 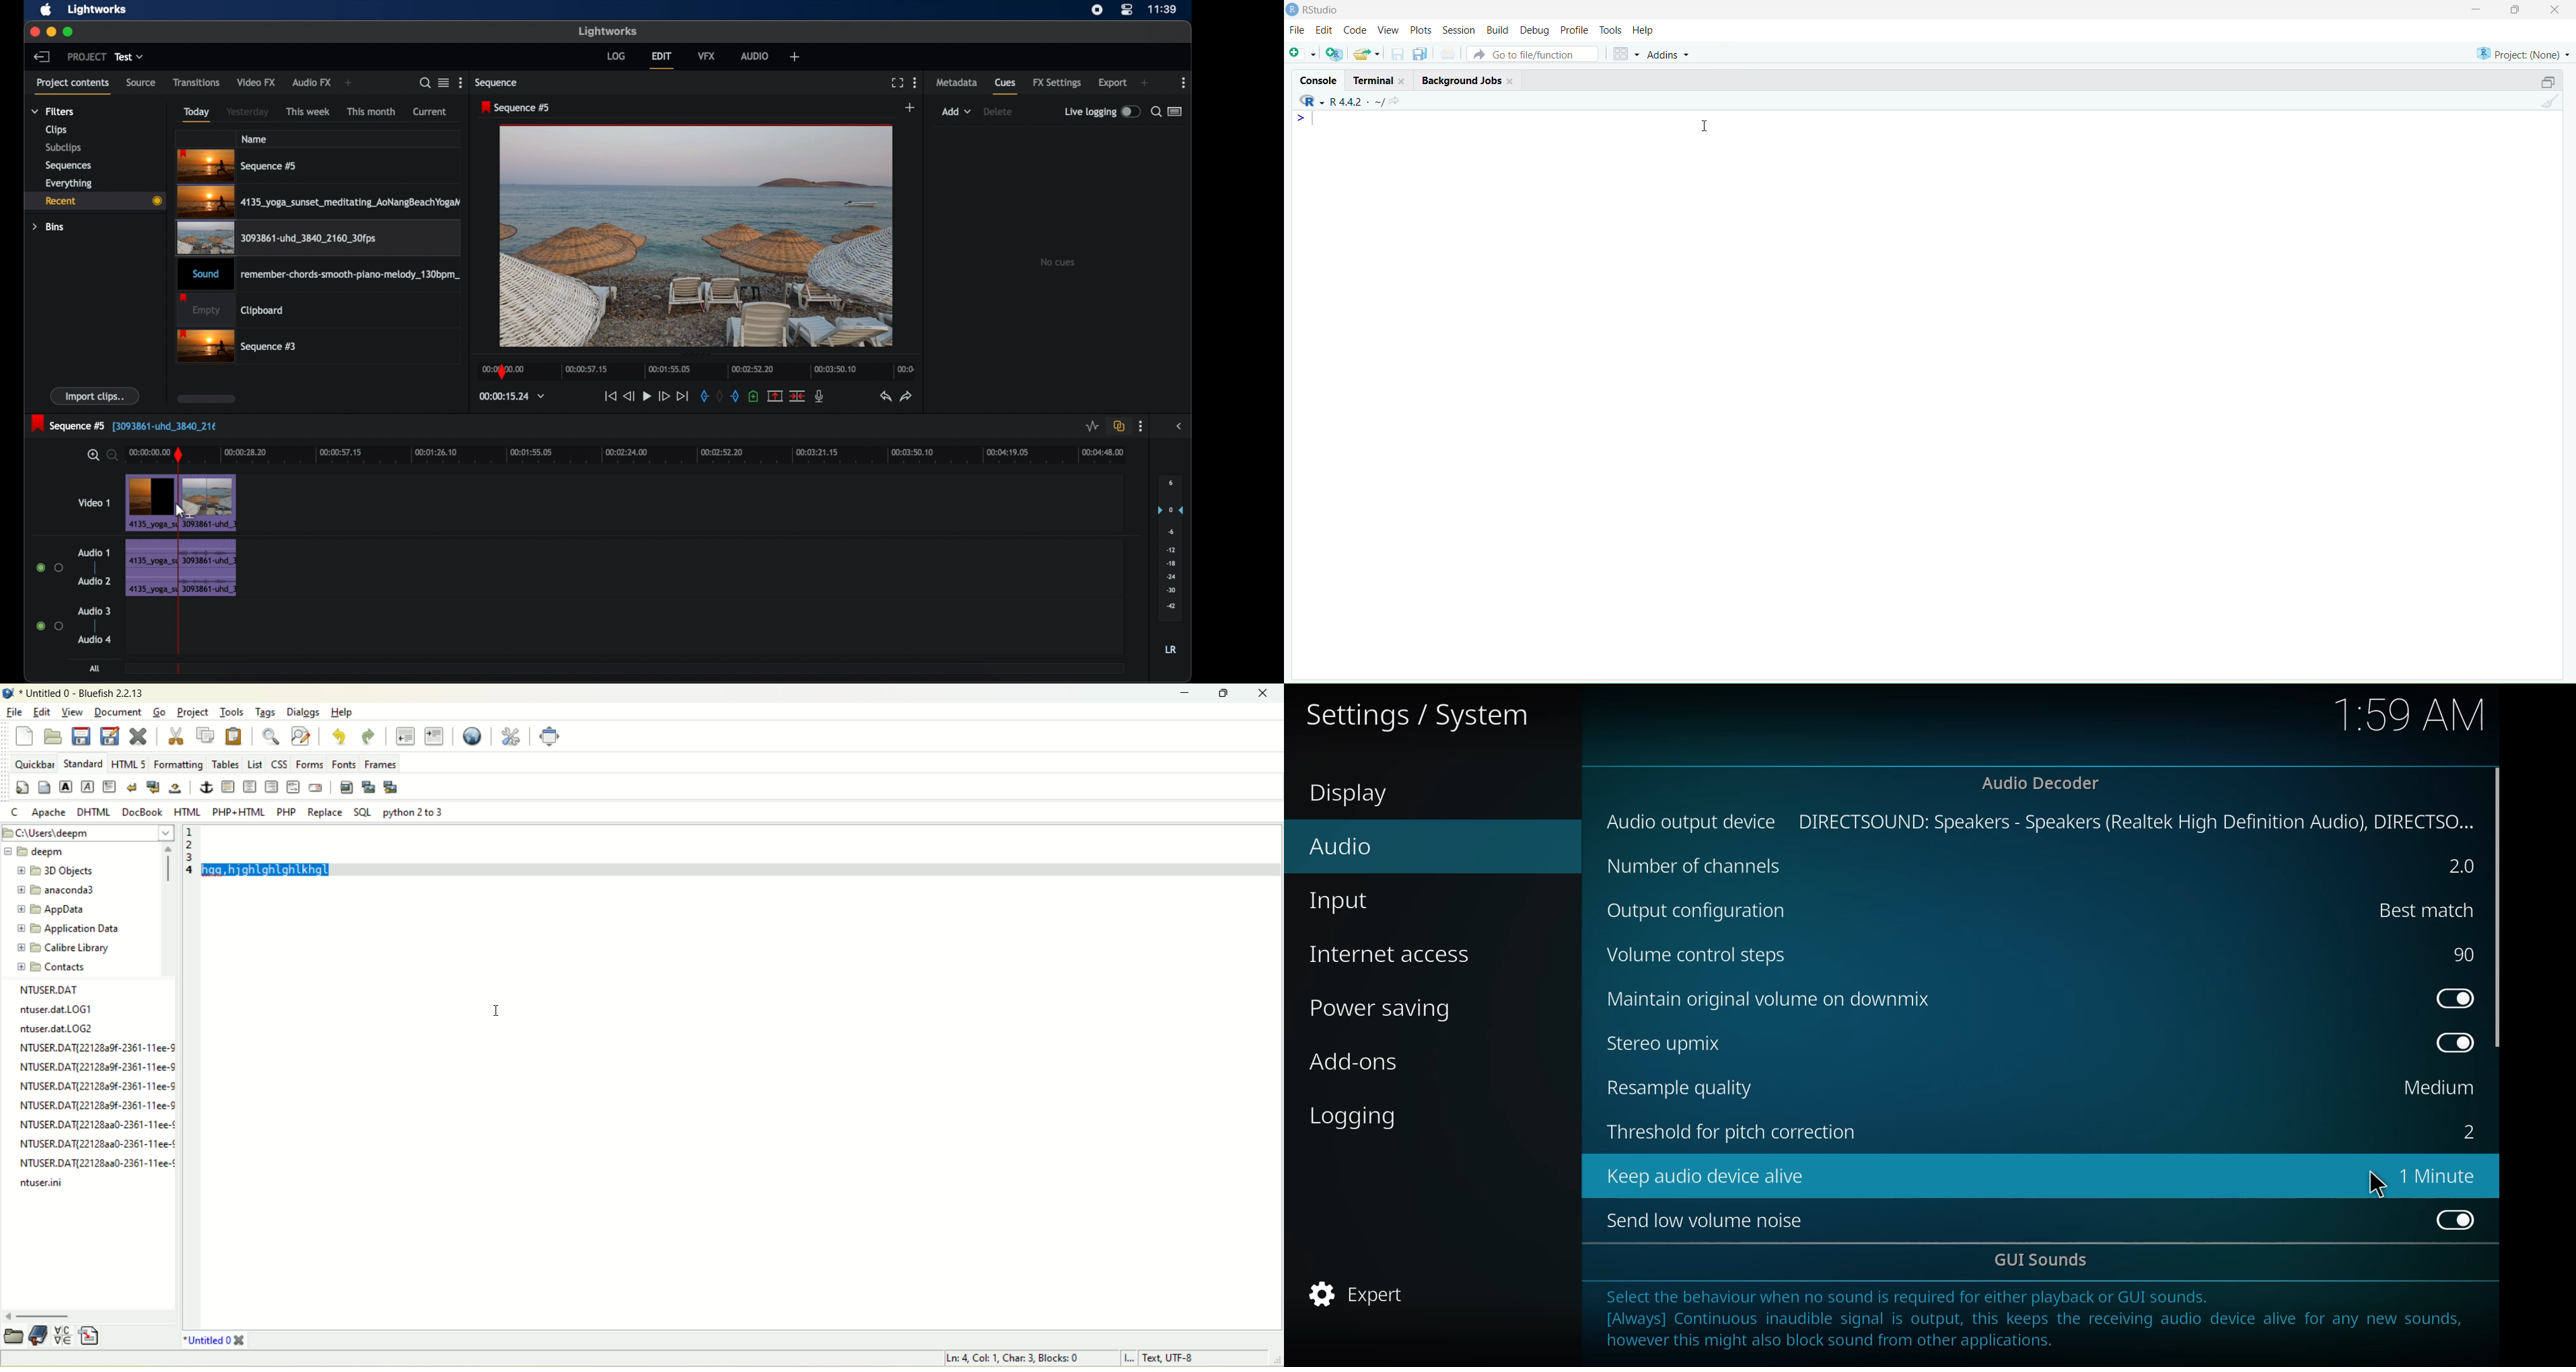 I want to click on terminal, so click(x=1379, y=79).